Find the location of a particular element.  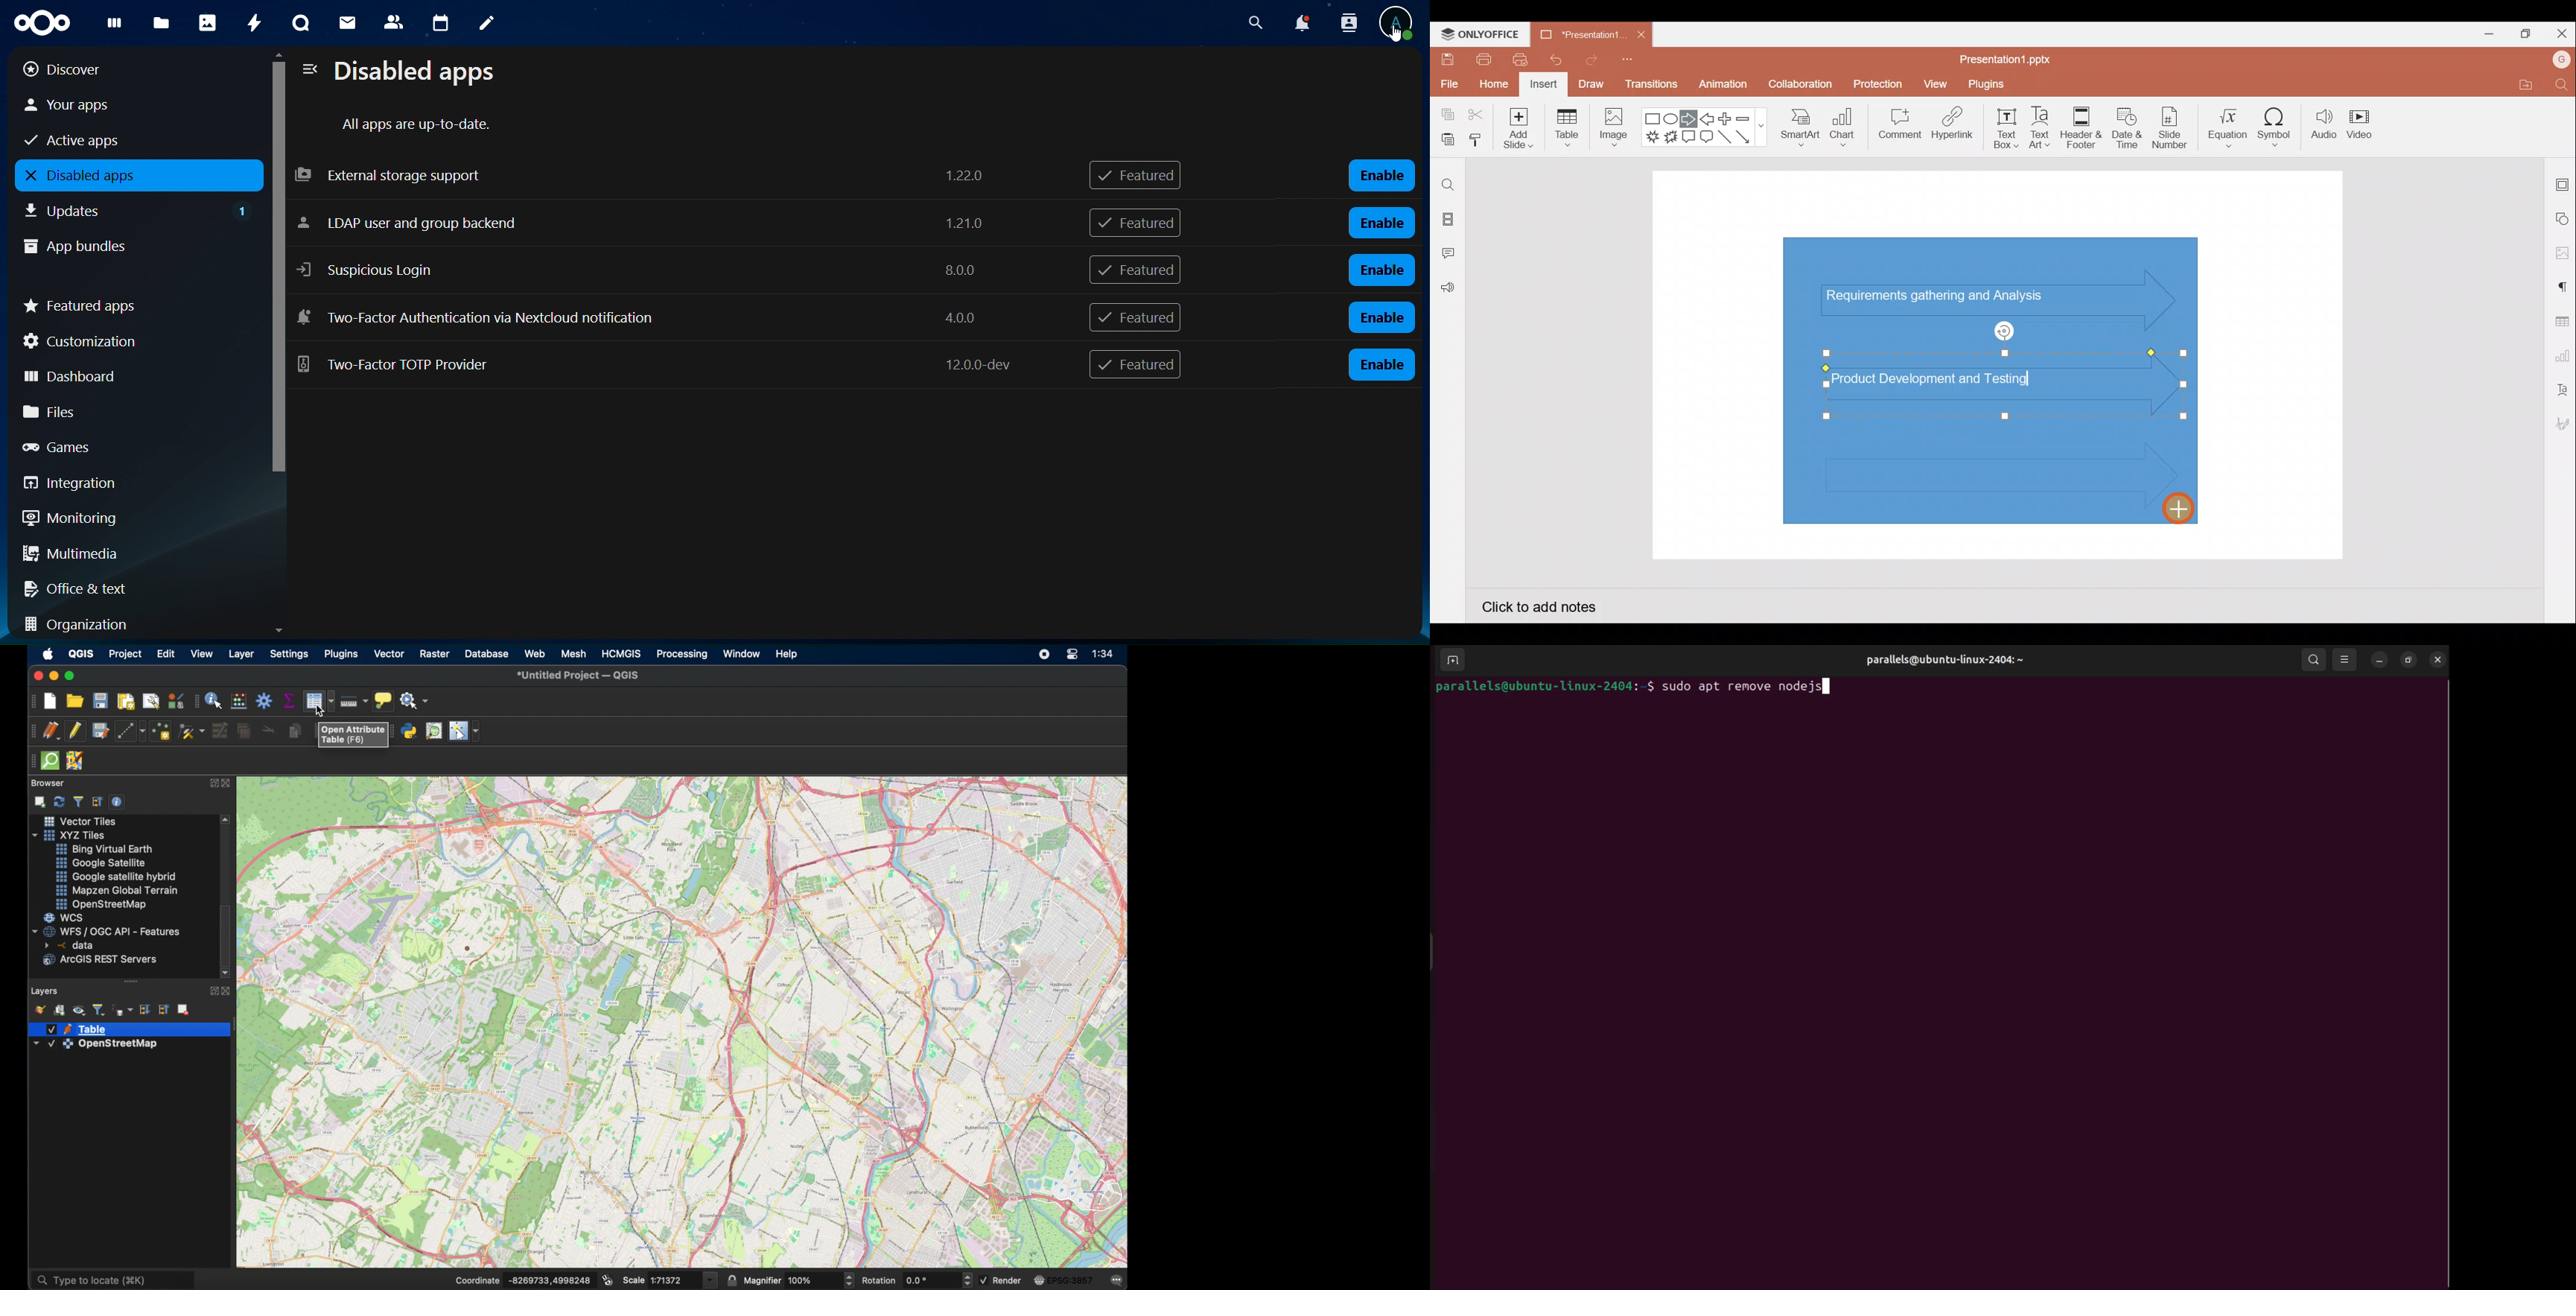

save project is located at coordinates (99, 699).